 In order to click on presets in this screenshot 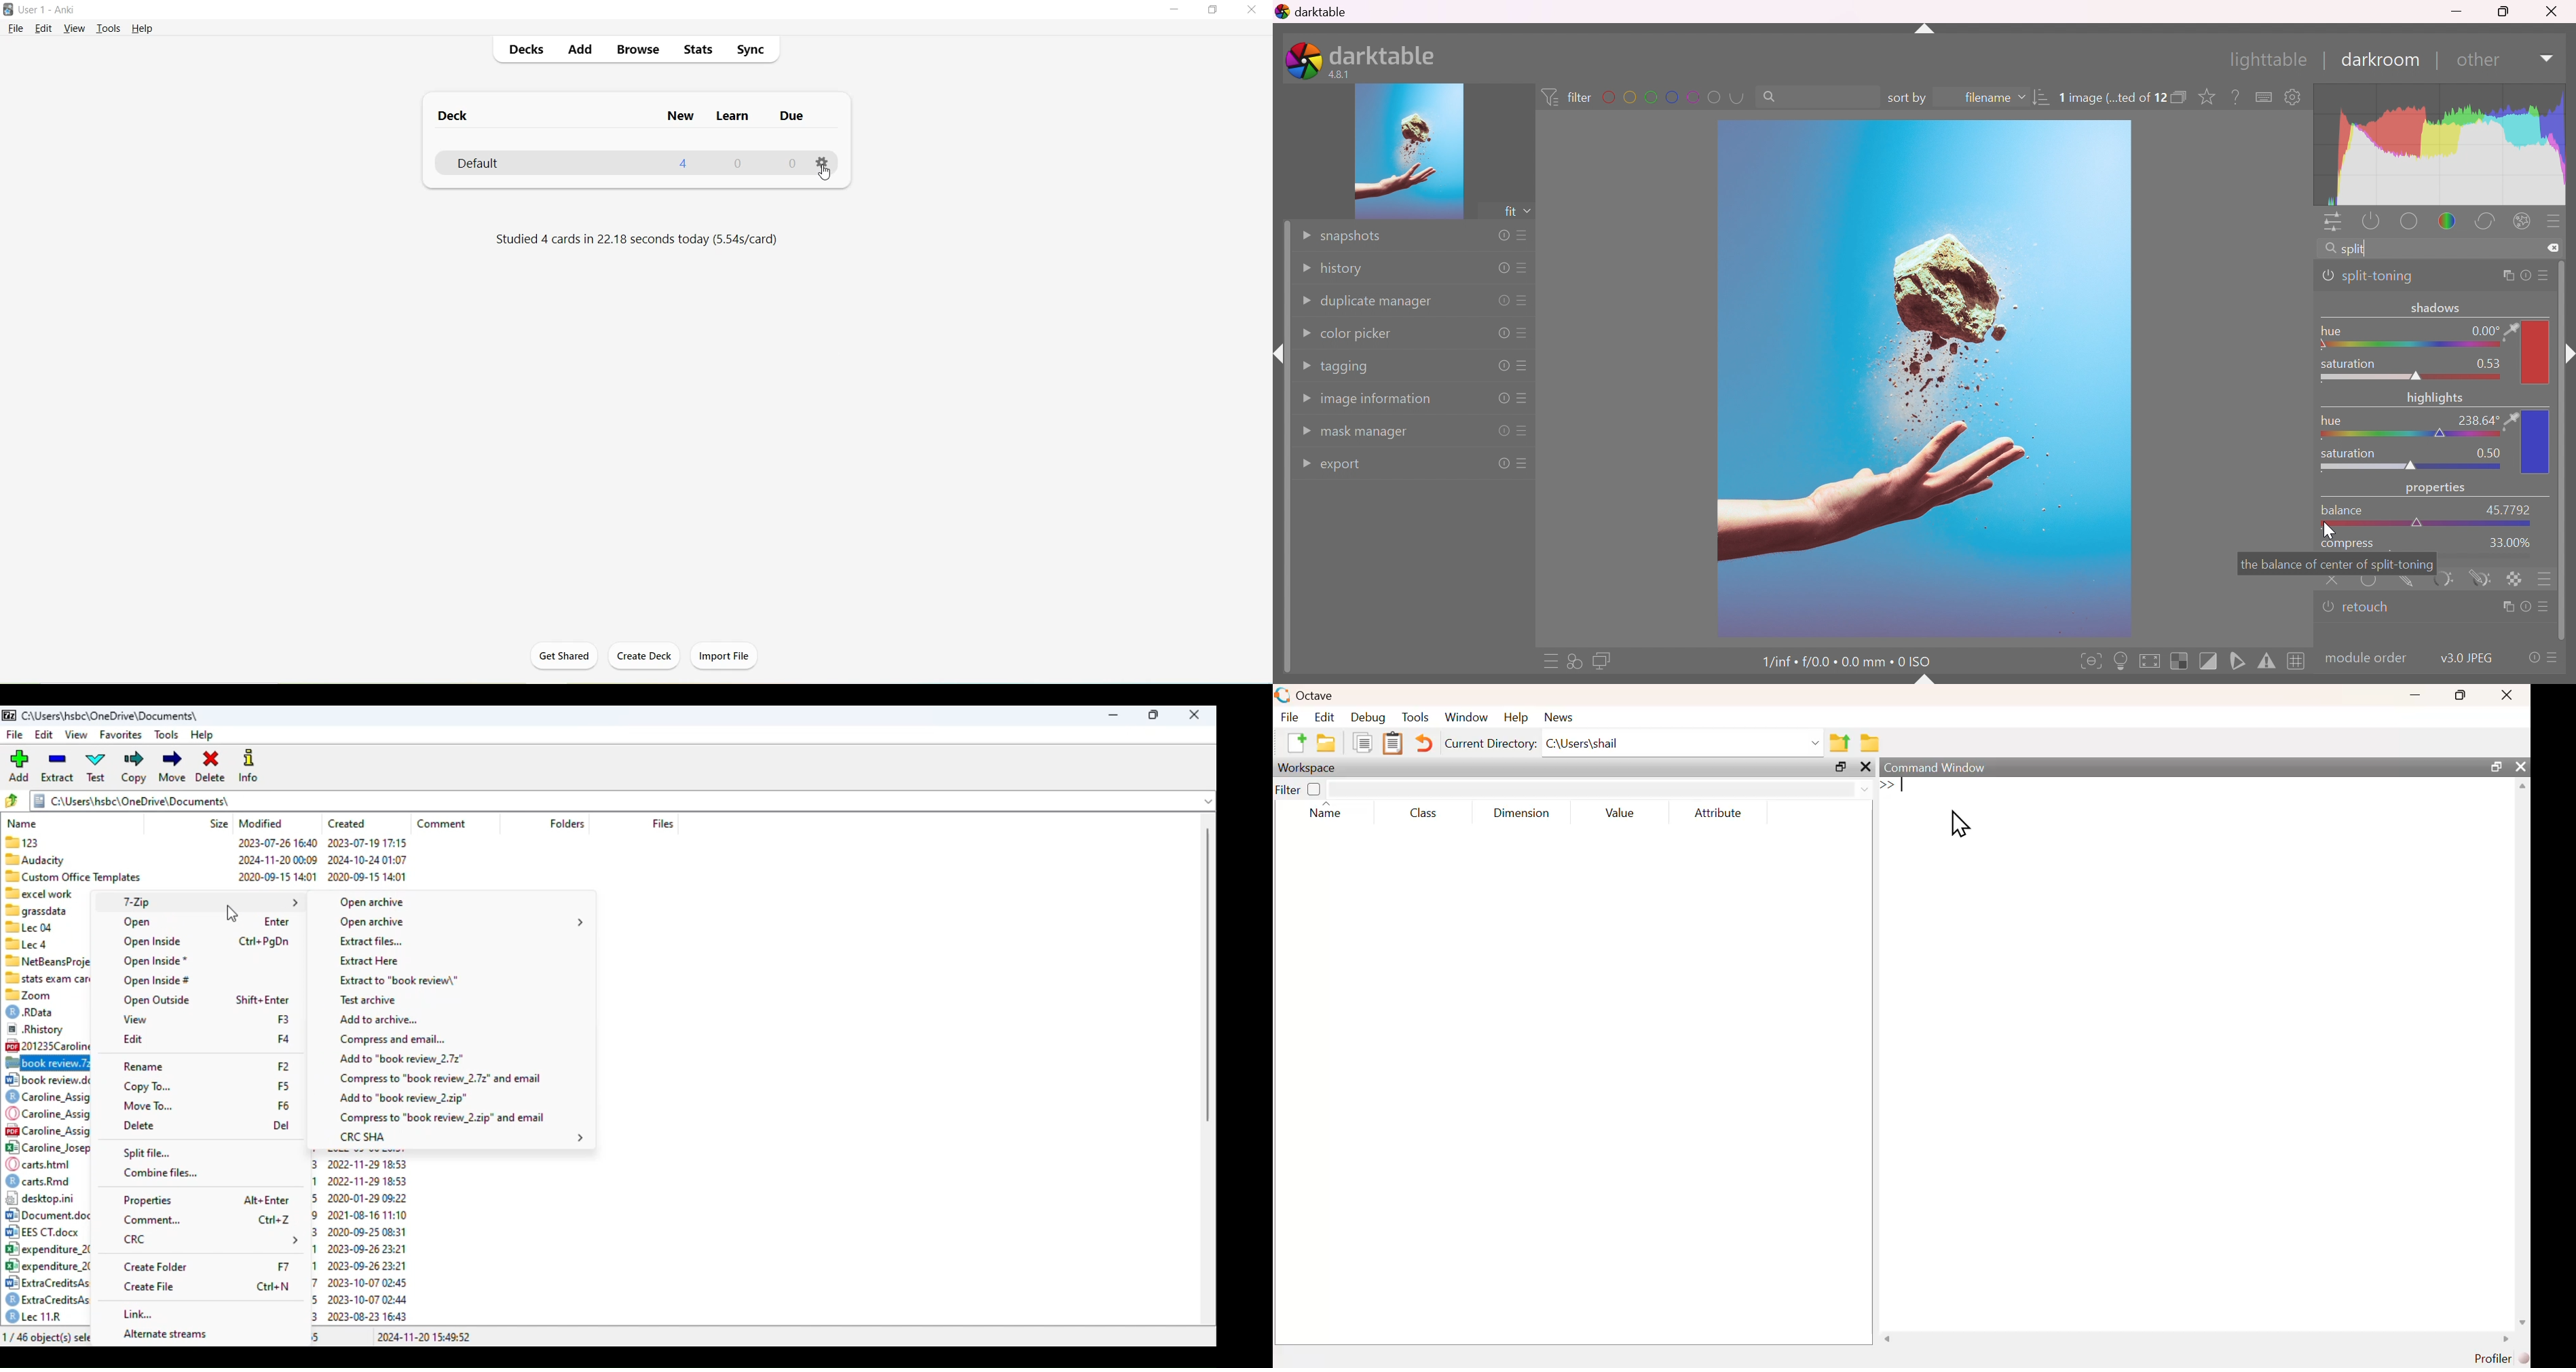, I will do `click(1525, 465)`.